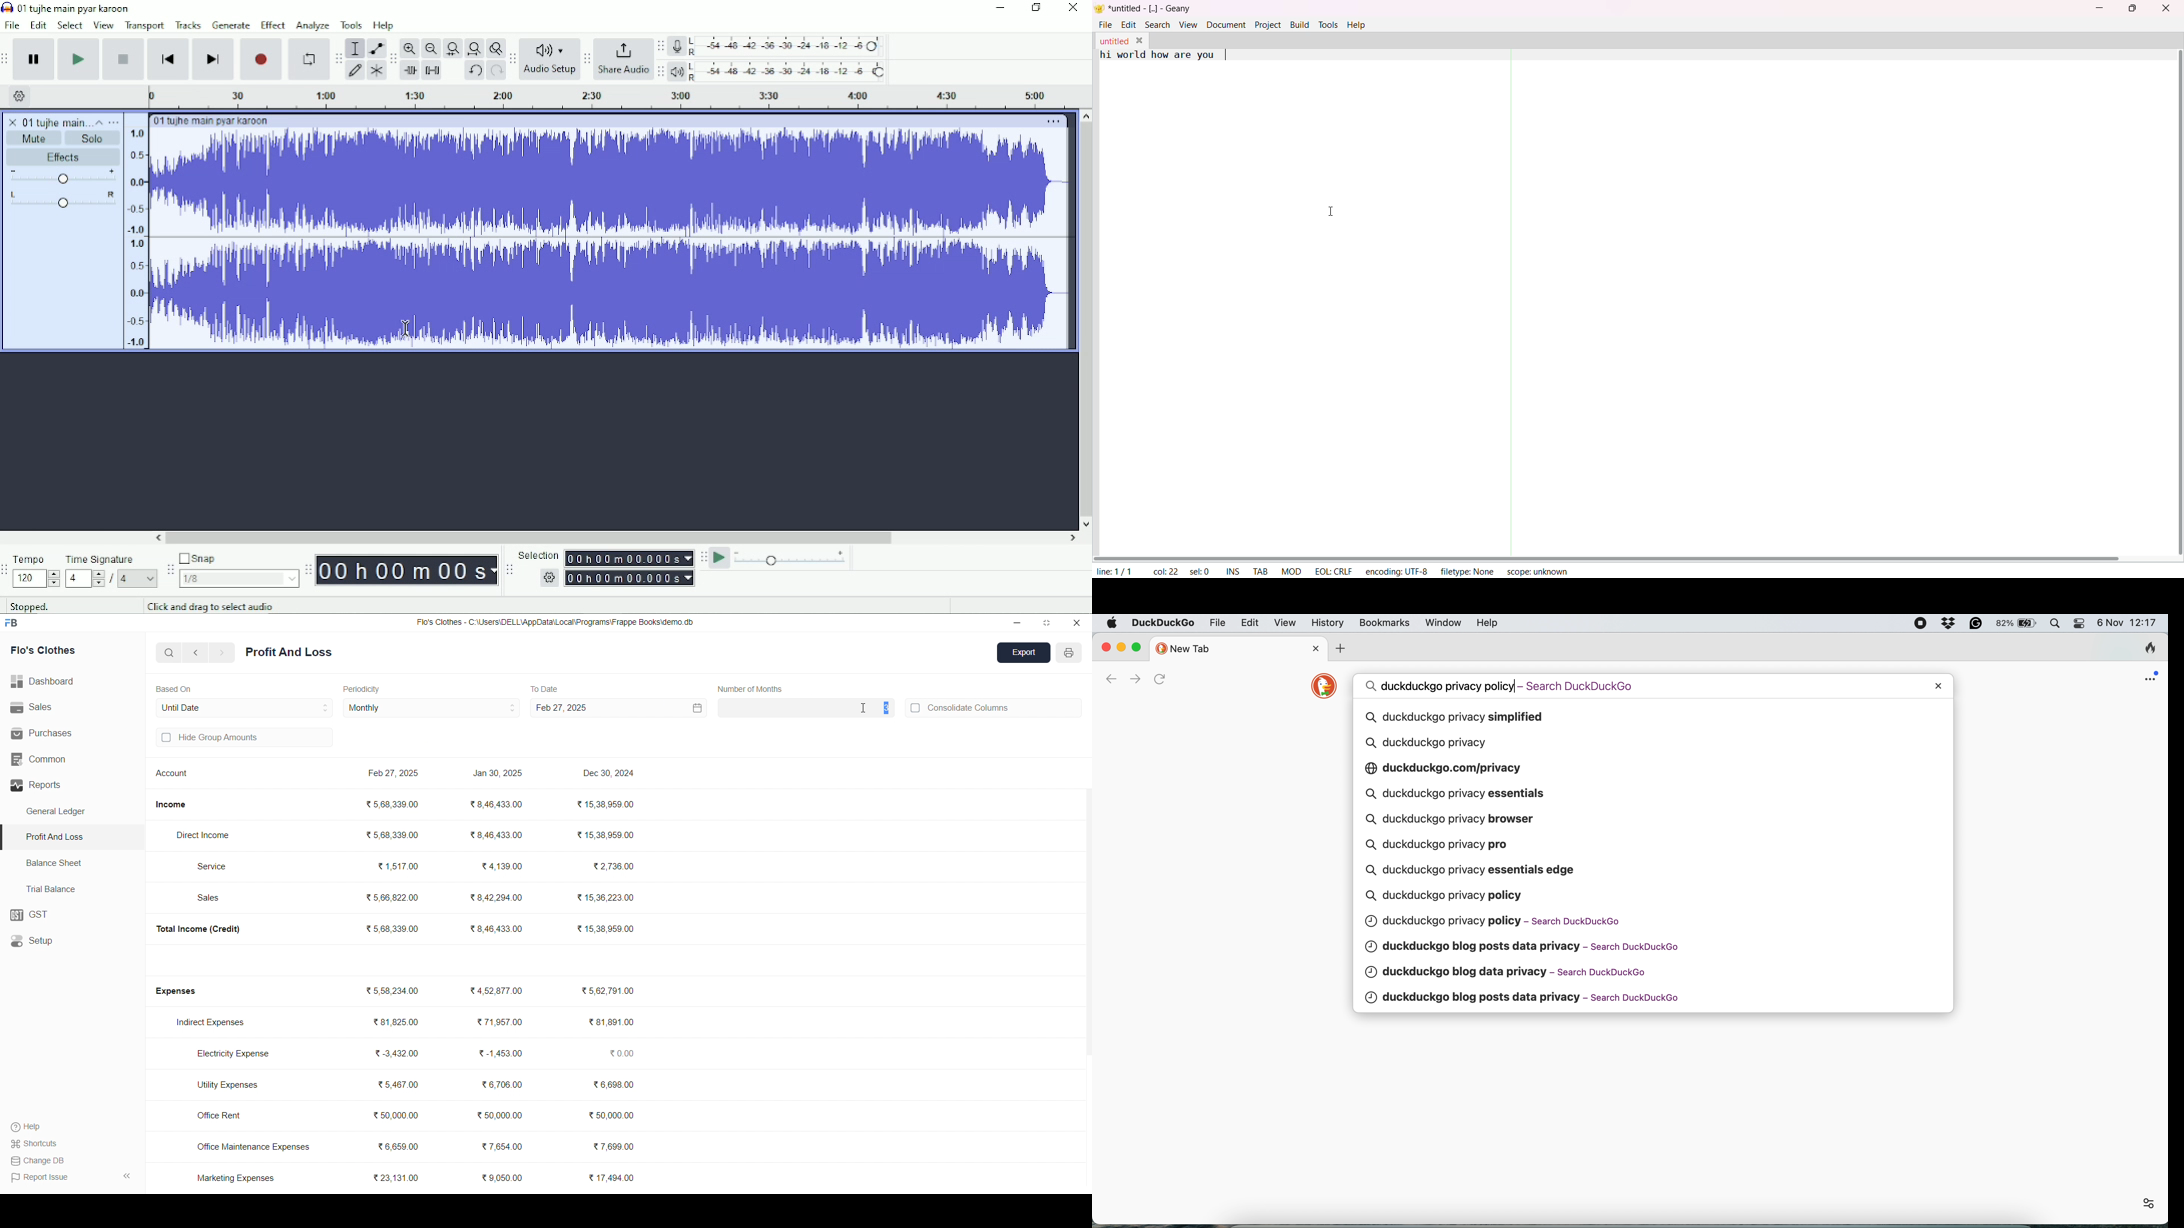  I want to click on Export, so click(1024, 654).